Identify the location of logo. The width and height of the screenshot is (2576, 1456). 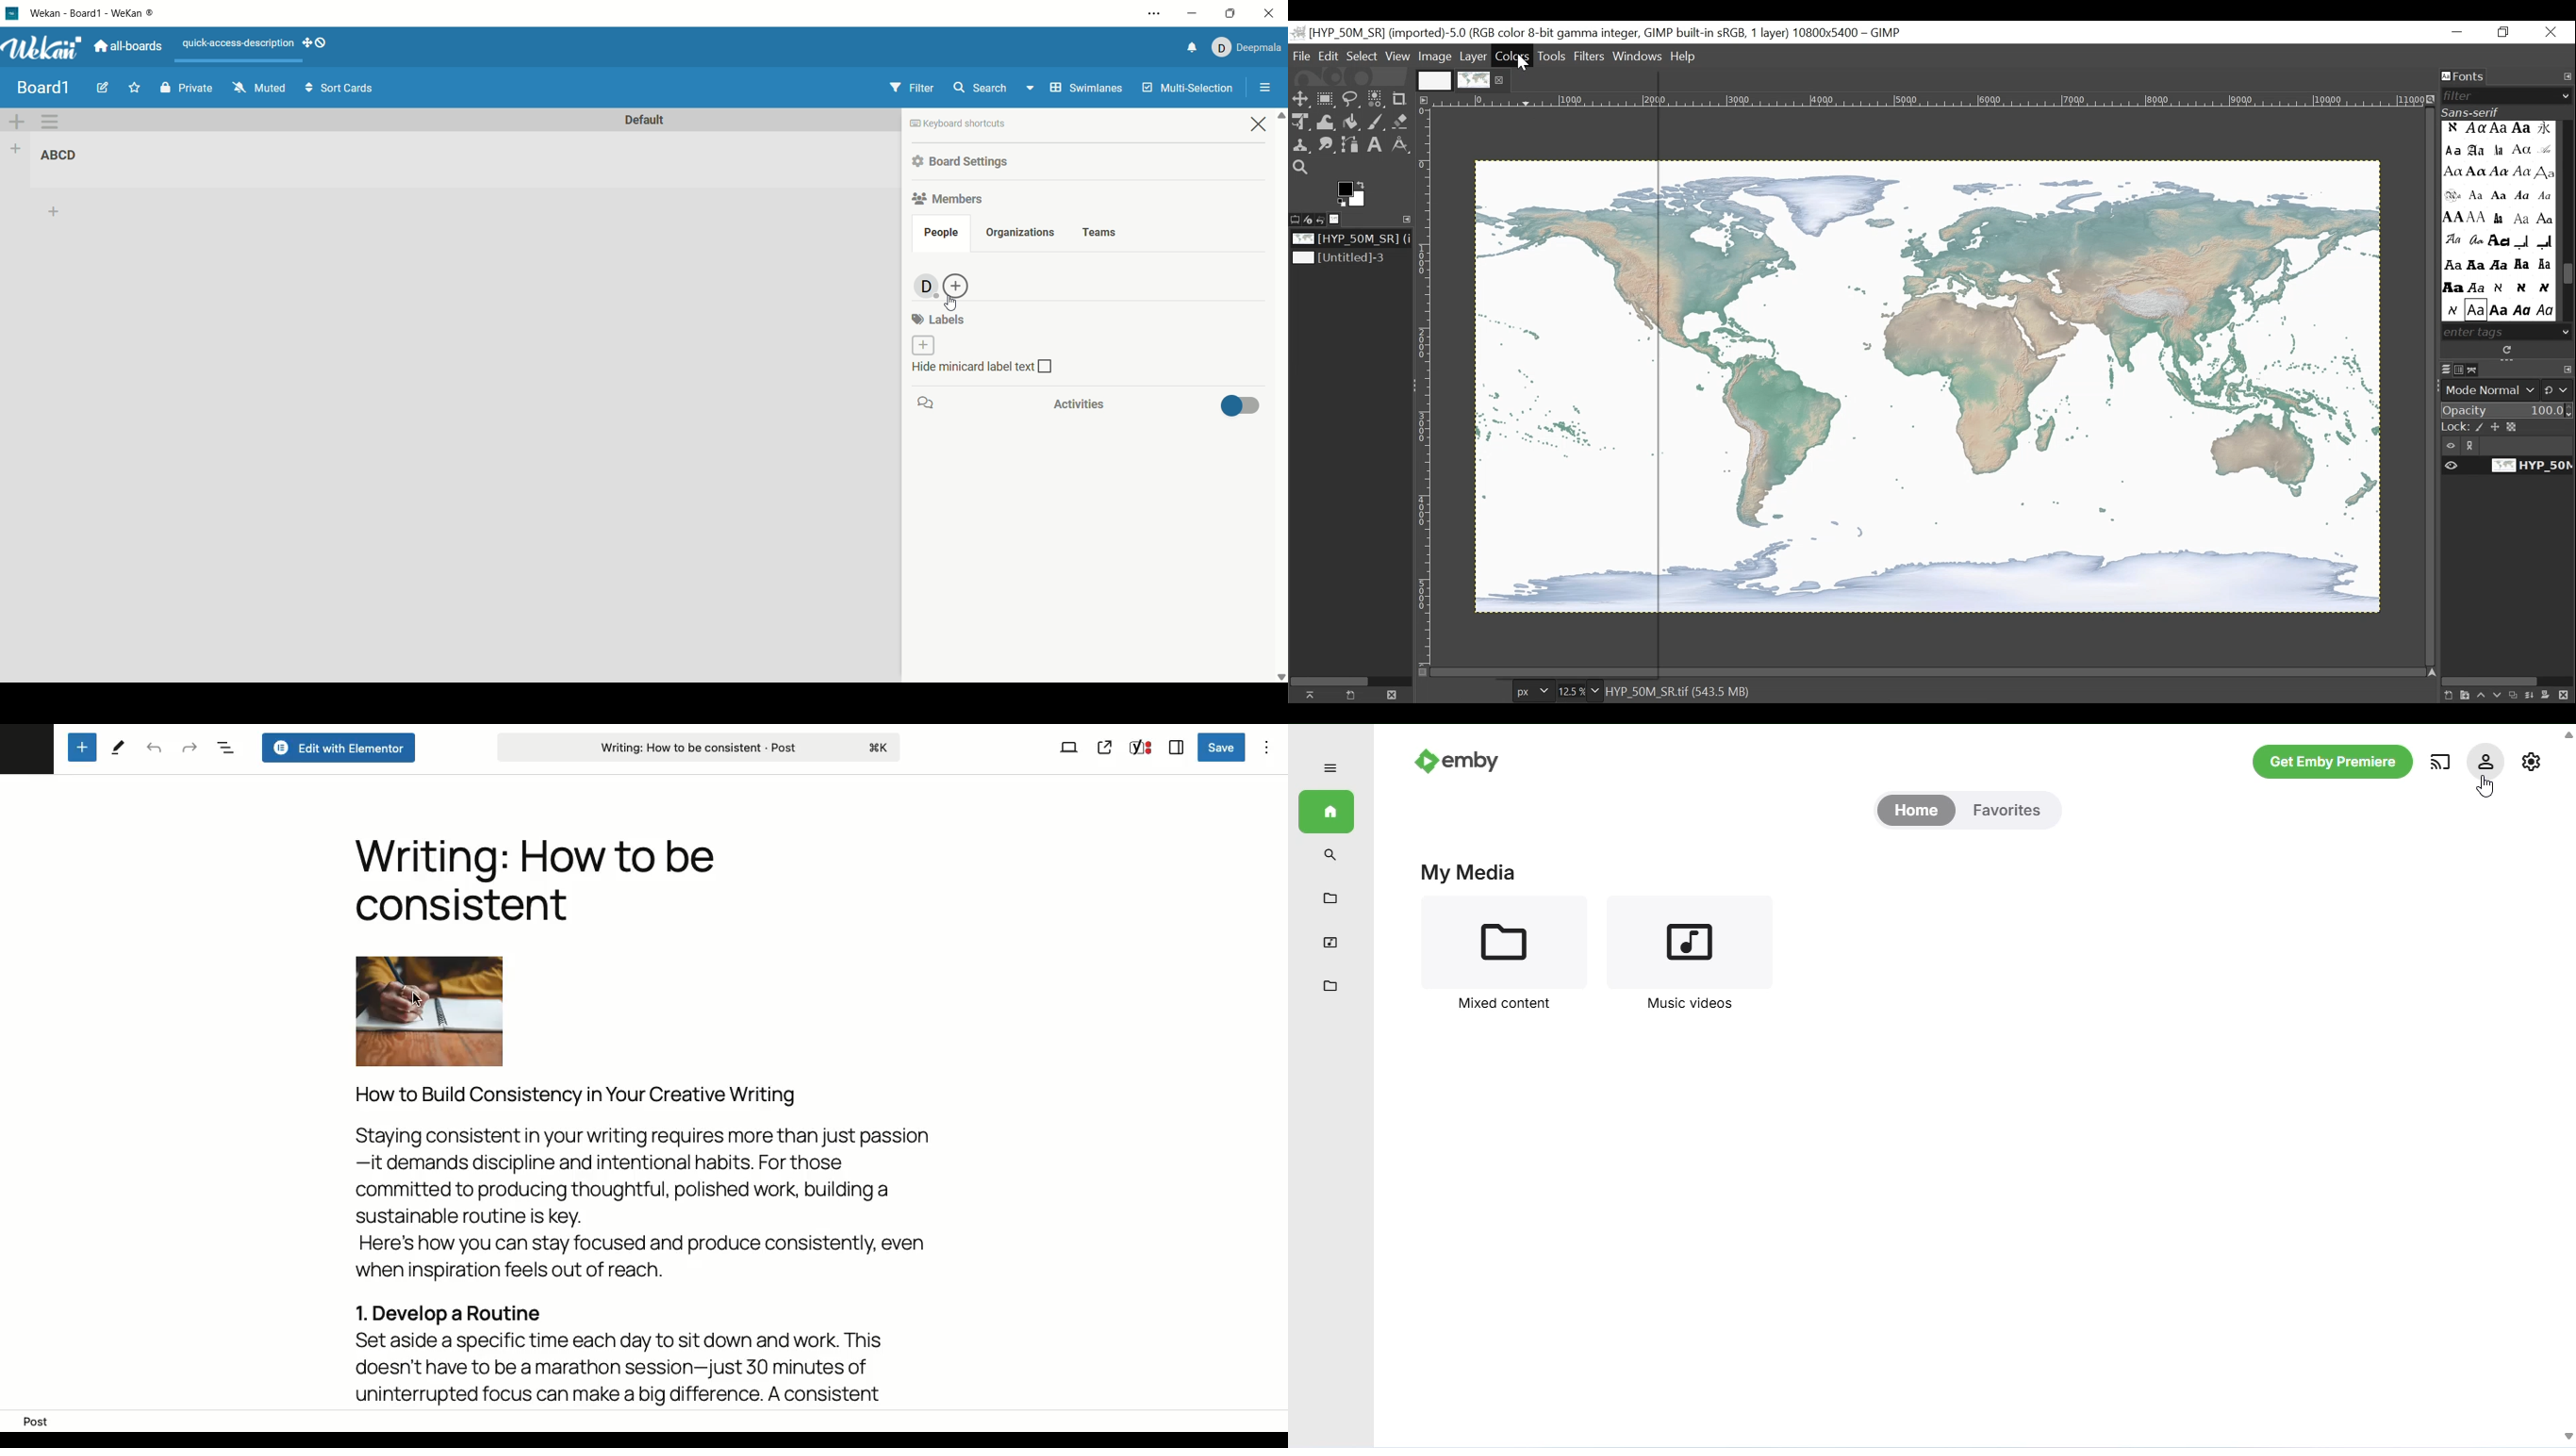
(11, 13).